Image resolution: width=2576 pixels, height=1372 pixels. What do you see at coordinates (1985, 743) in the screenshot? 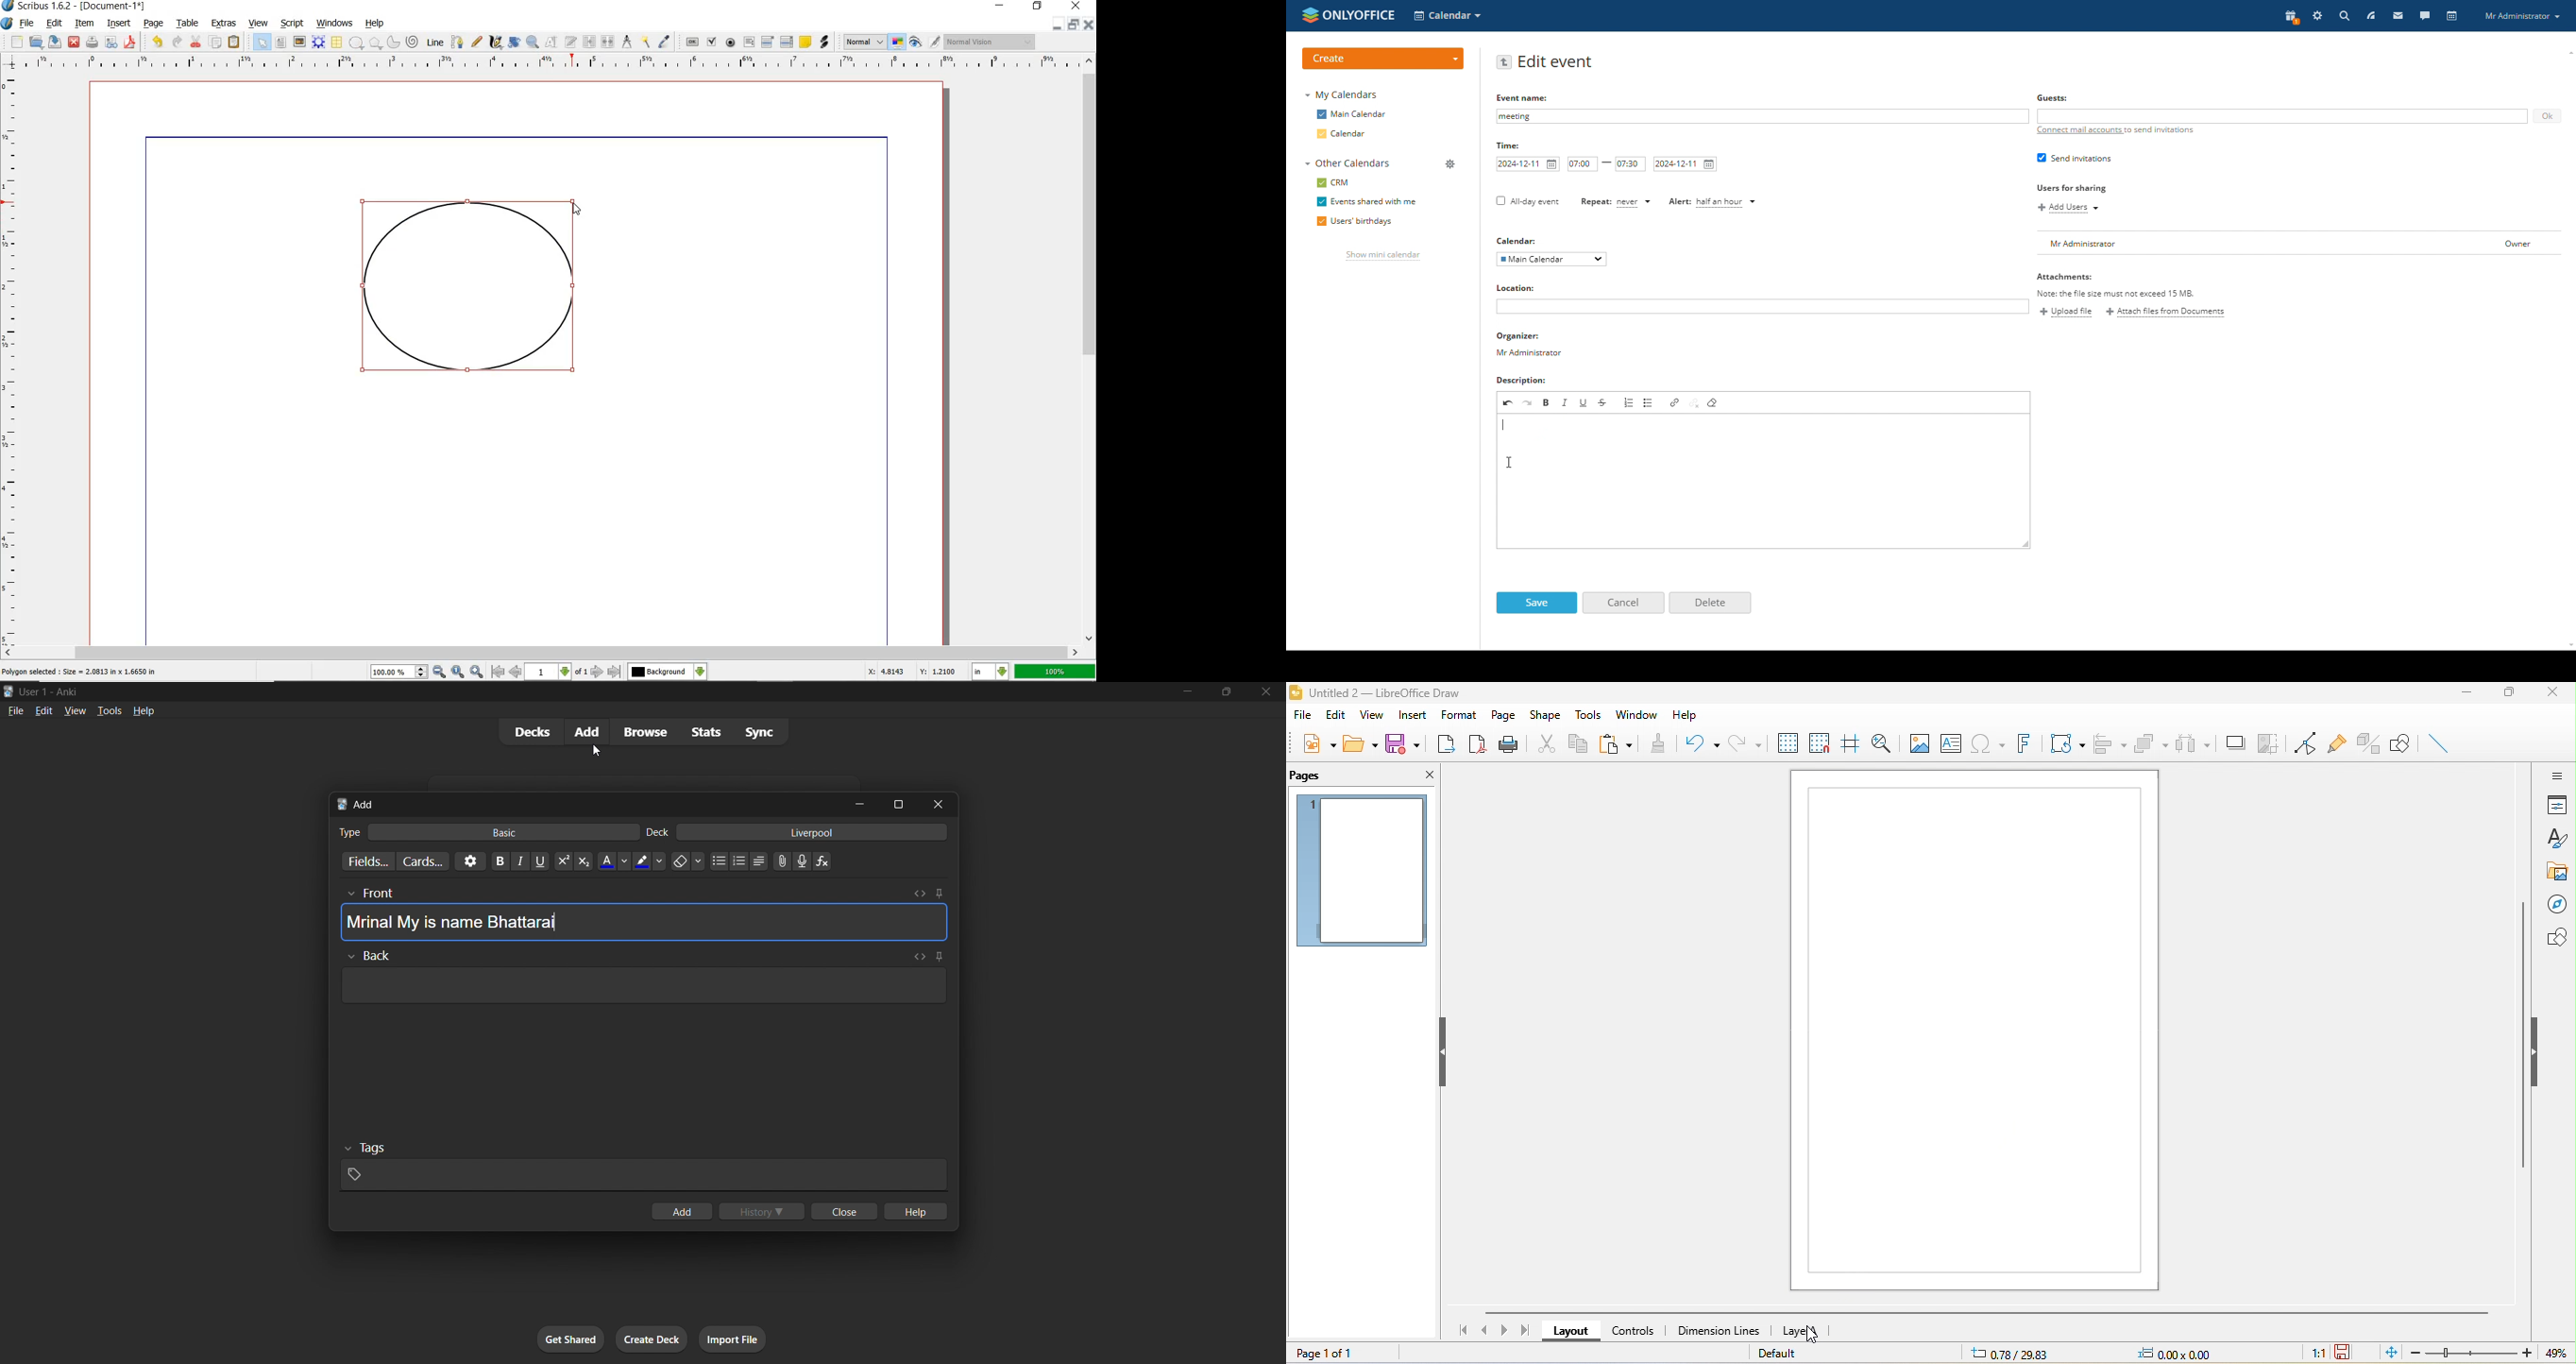
I see `special character` at bounding box center [1985, 743].